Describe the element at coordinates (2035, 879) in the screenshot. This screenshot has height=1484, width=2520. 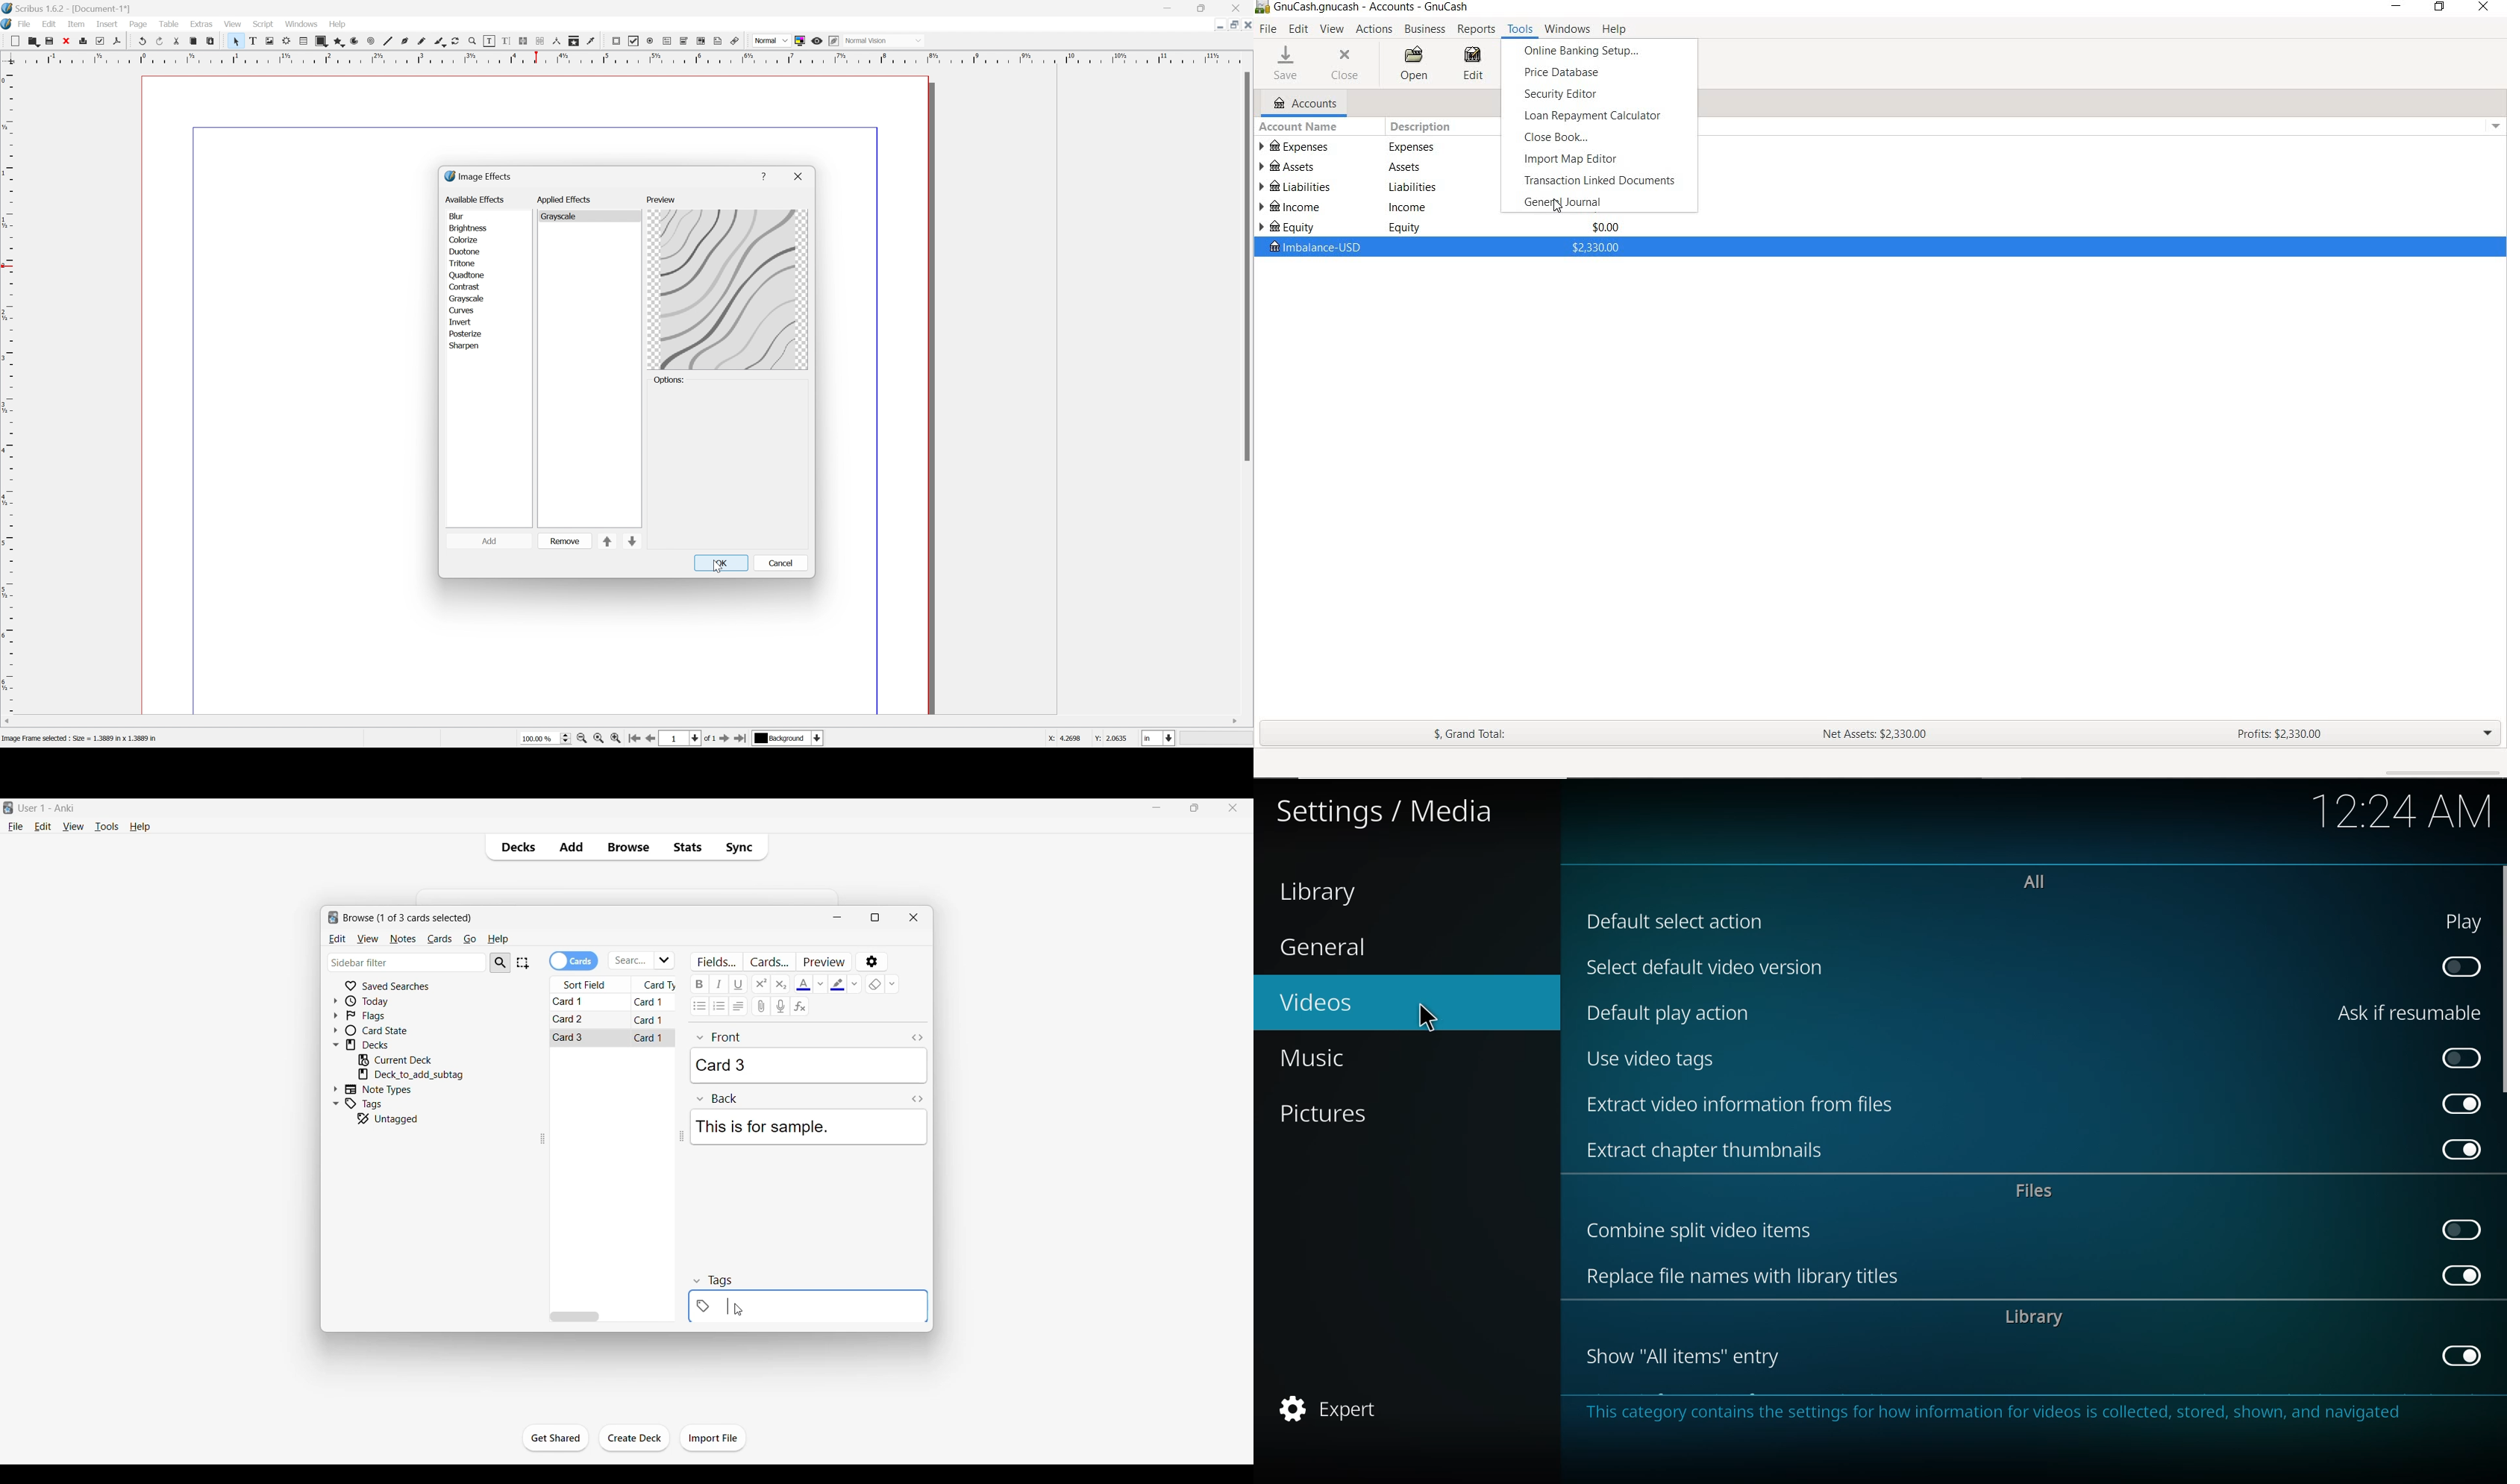
I see `all` at that location.